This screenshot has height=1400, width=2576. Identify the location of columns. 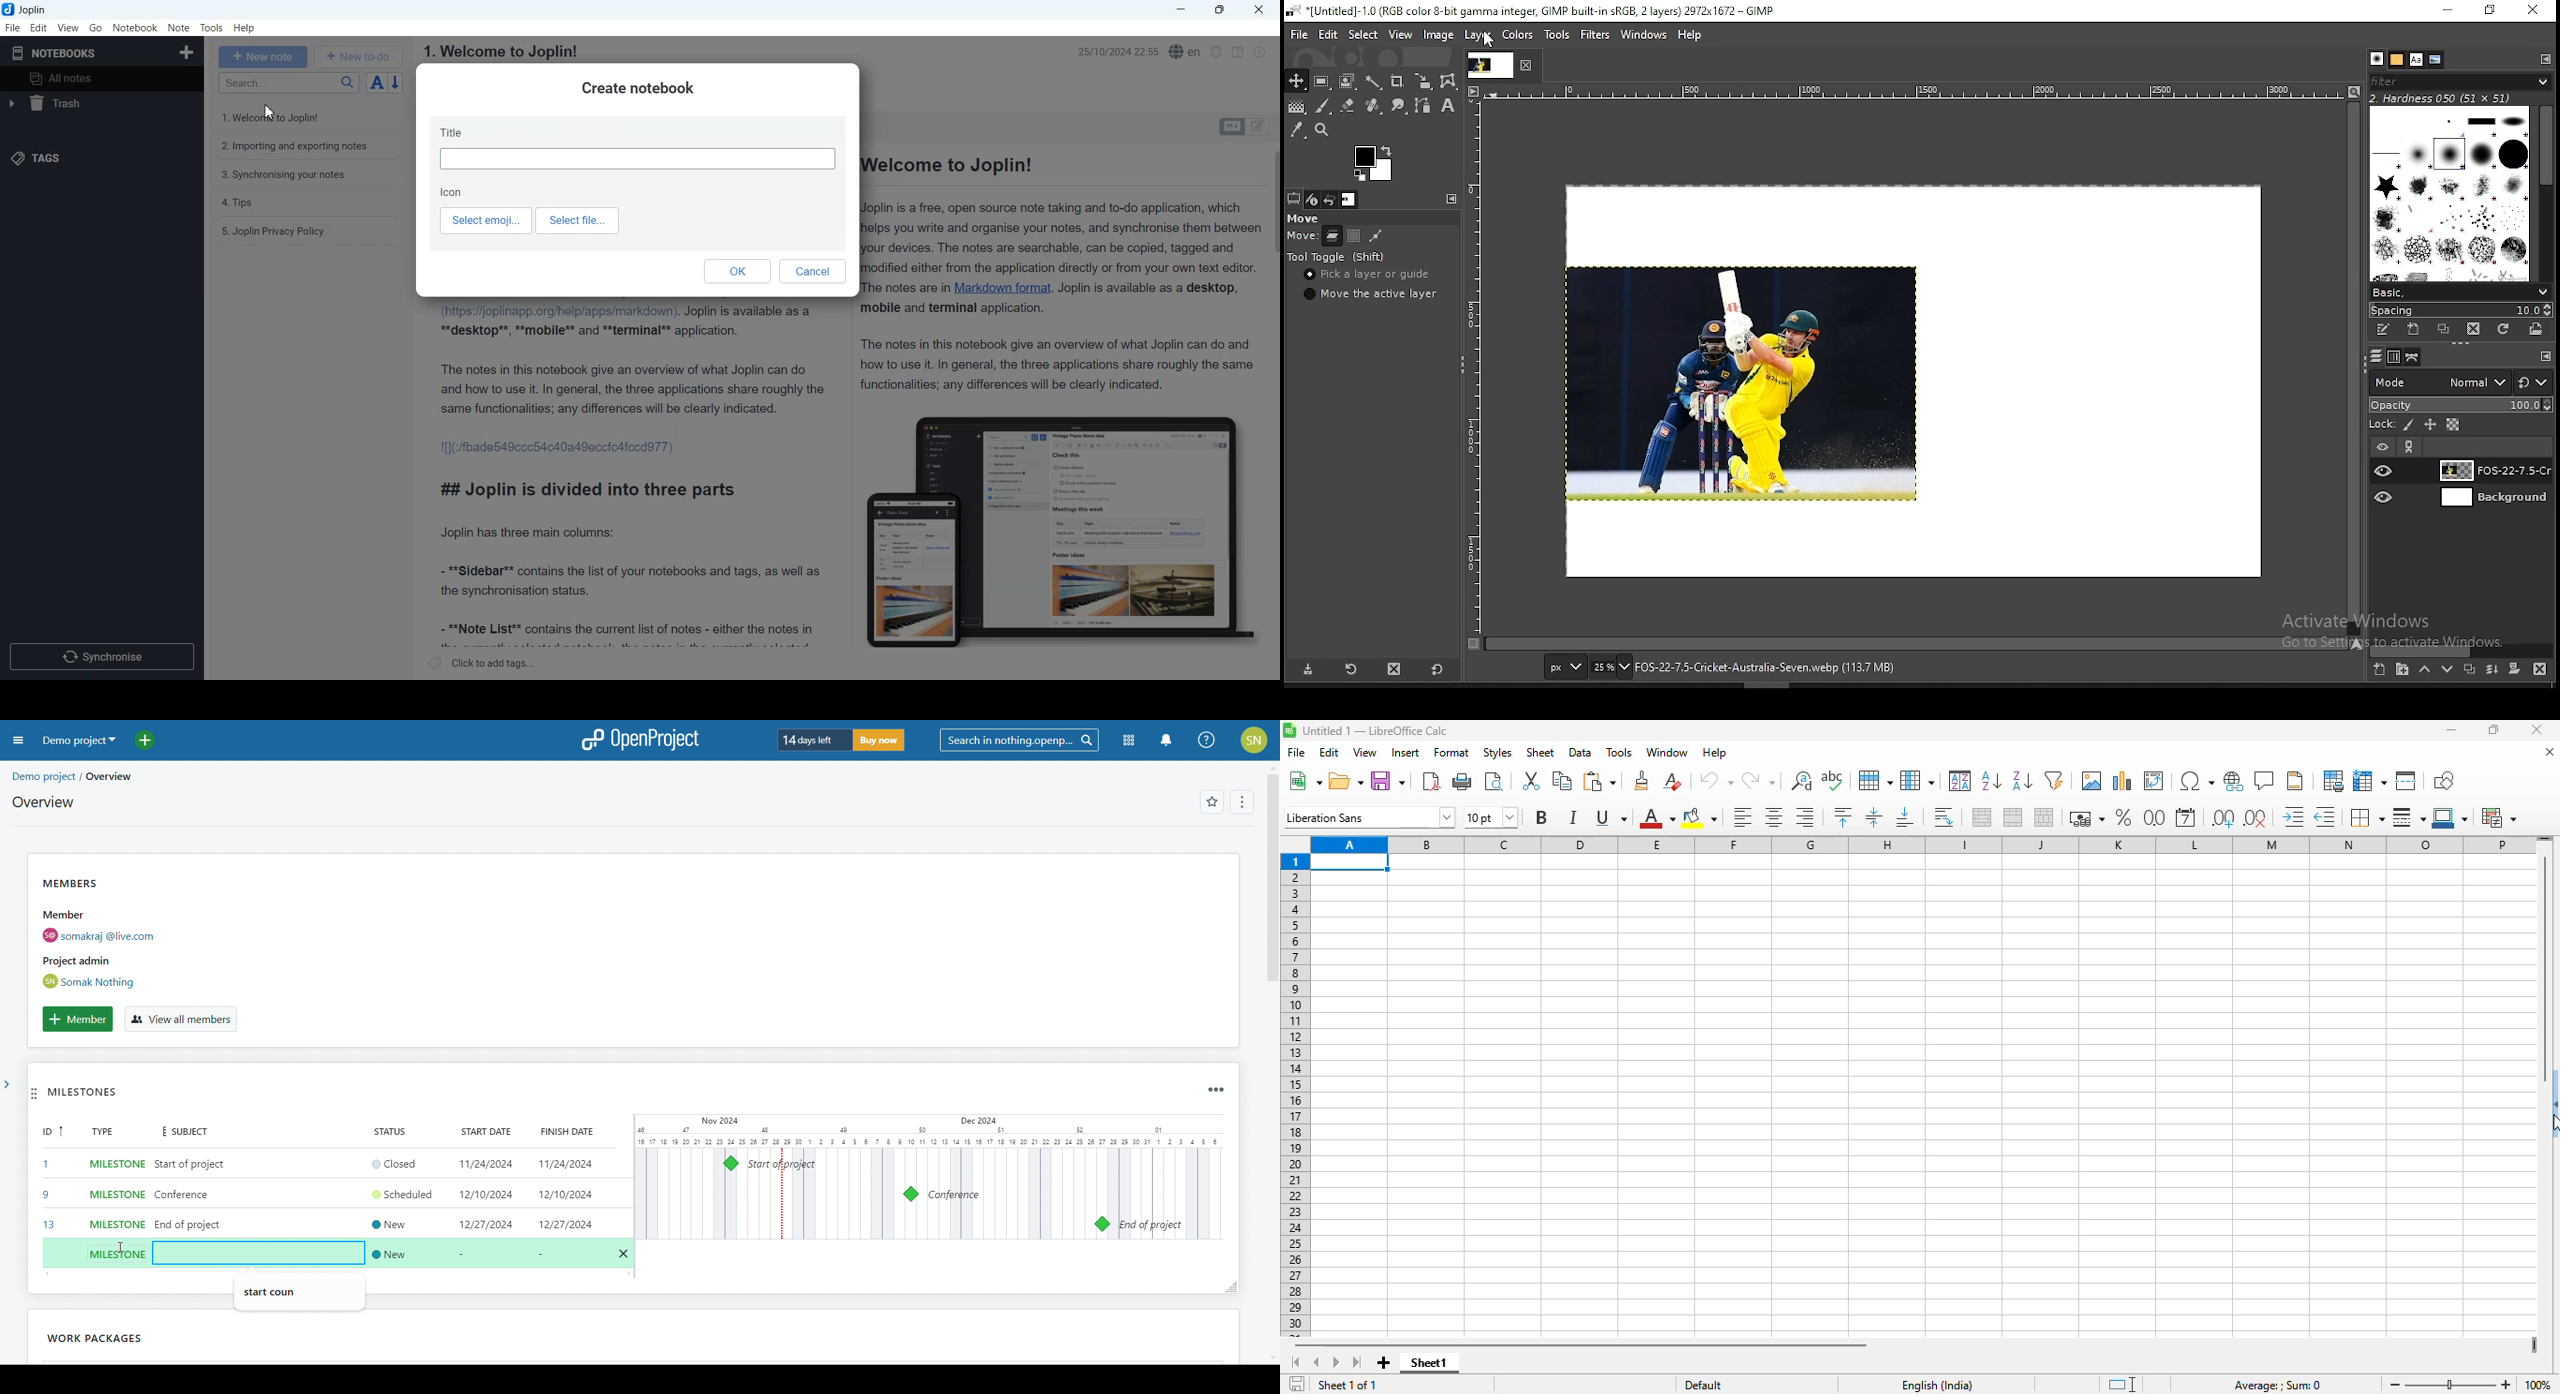
(1923, 845).